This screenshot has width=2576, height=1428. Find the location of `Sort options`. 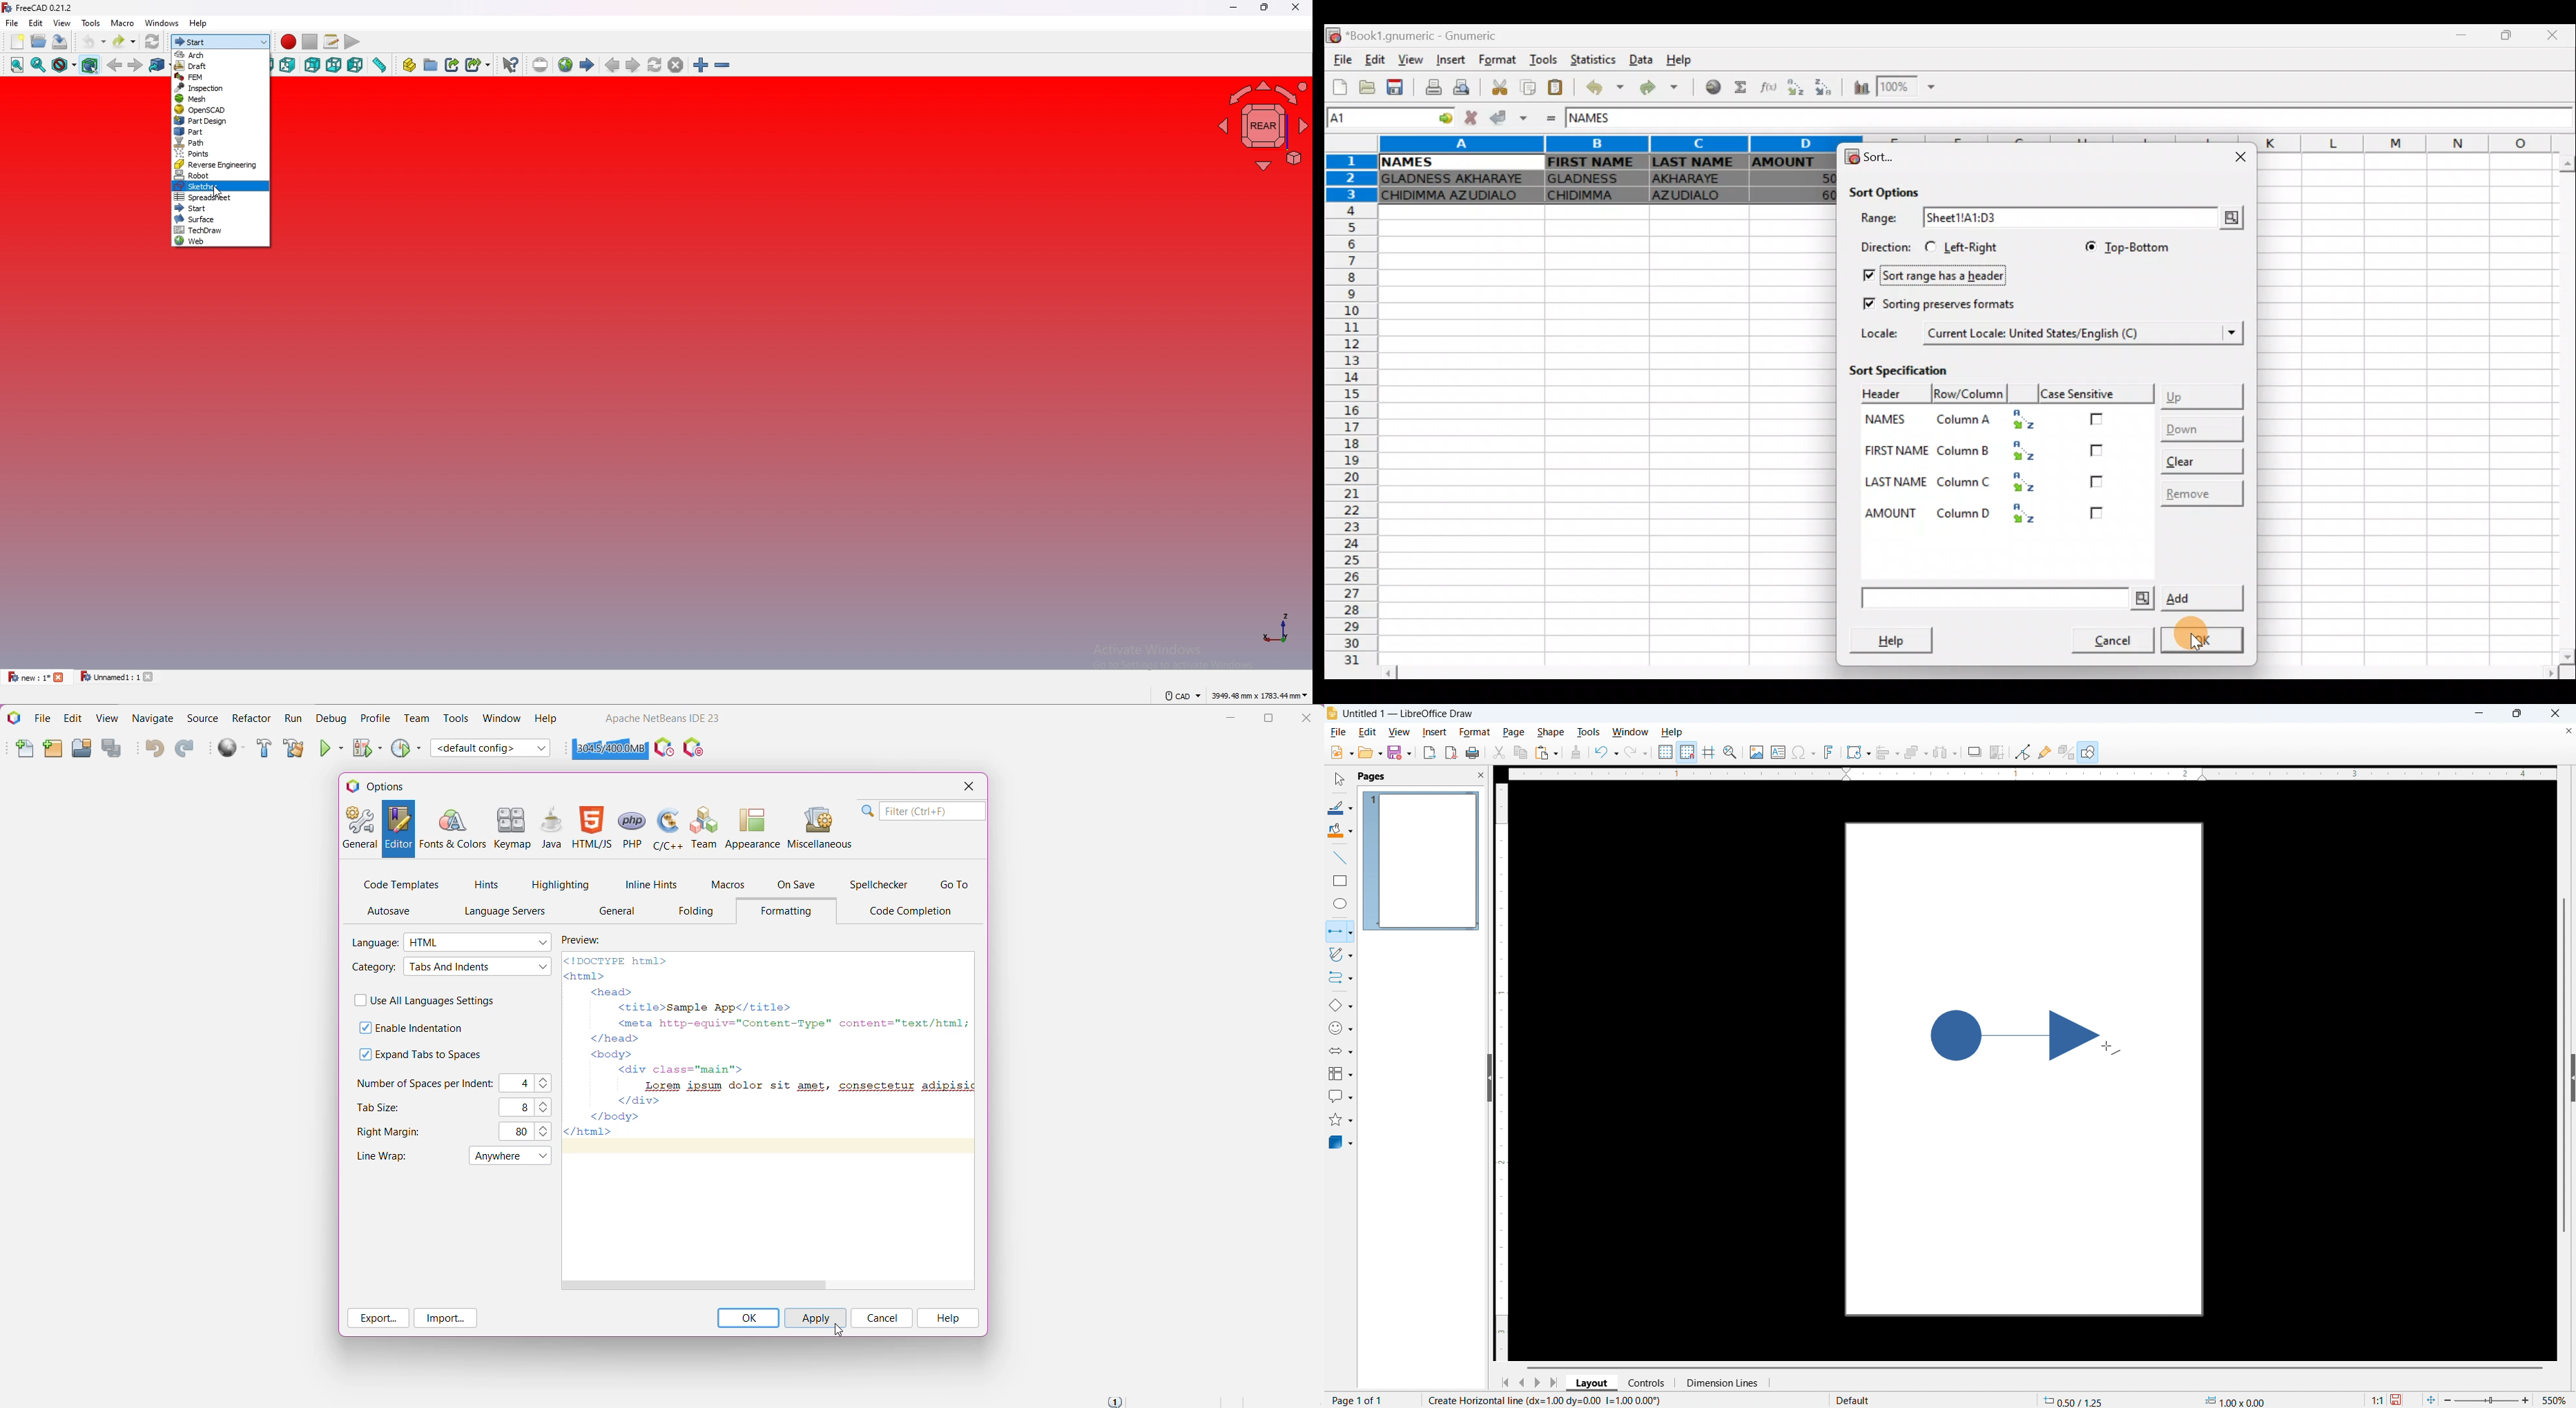

Sort options is located at coordinates (1885, 189).